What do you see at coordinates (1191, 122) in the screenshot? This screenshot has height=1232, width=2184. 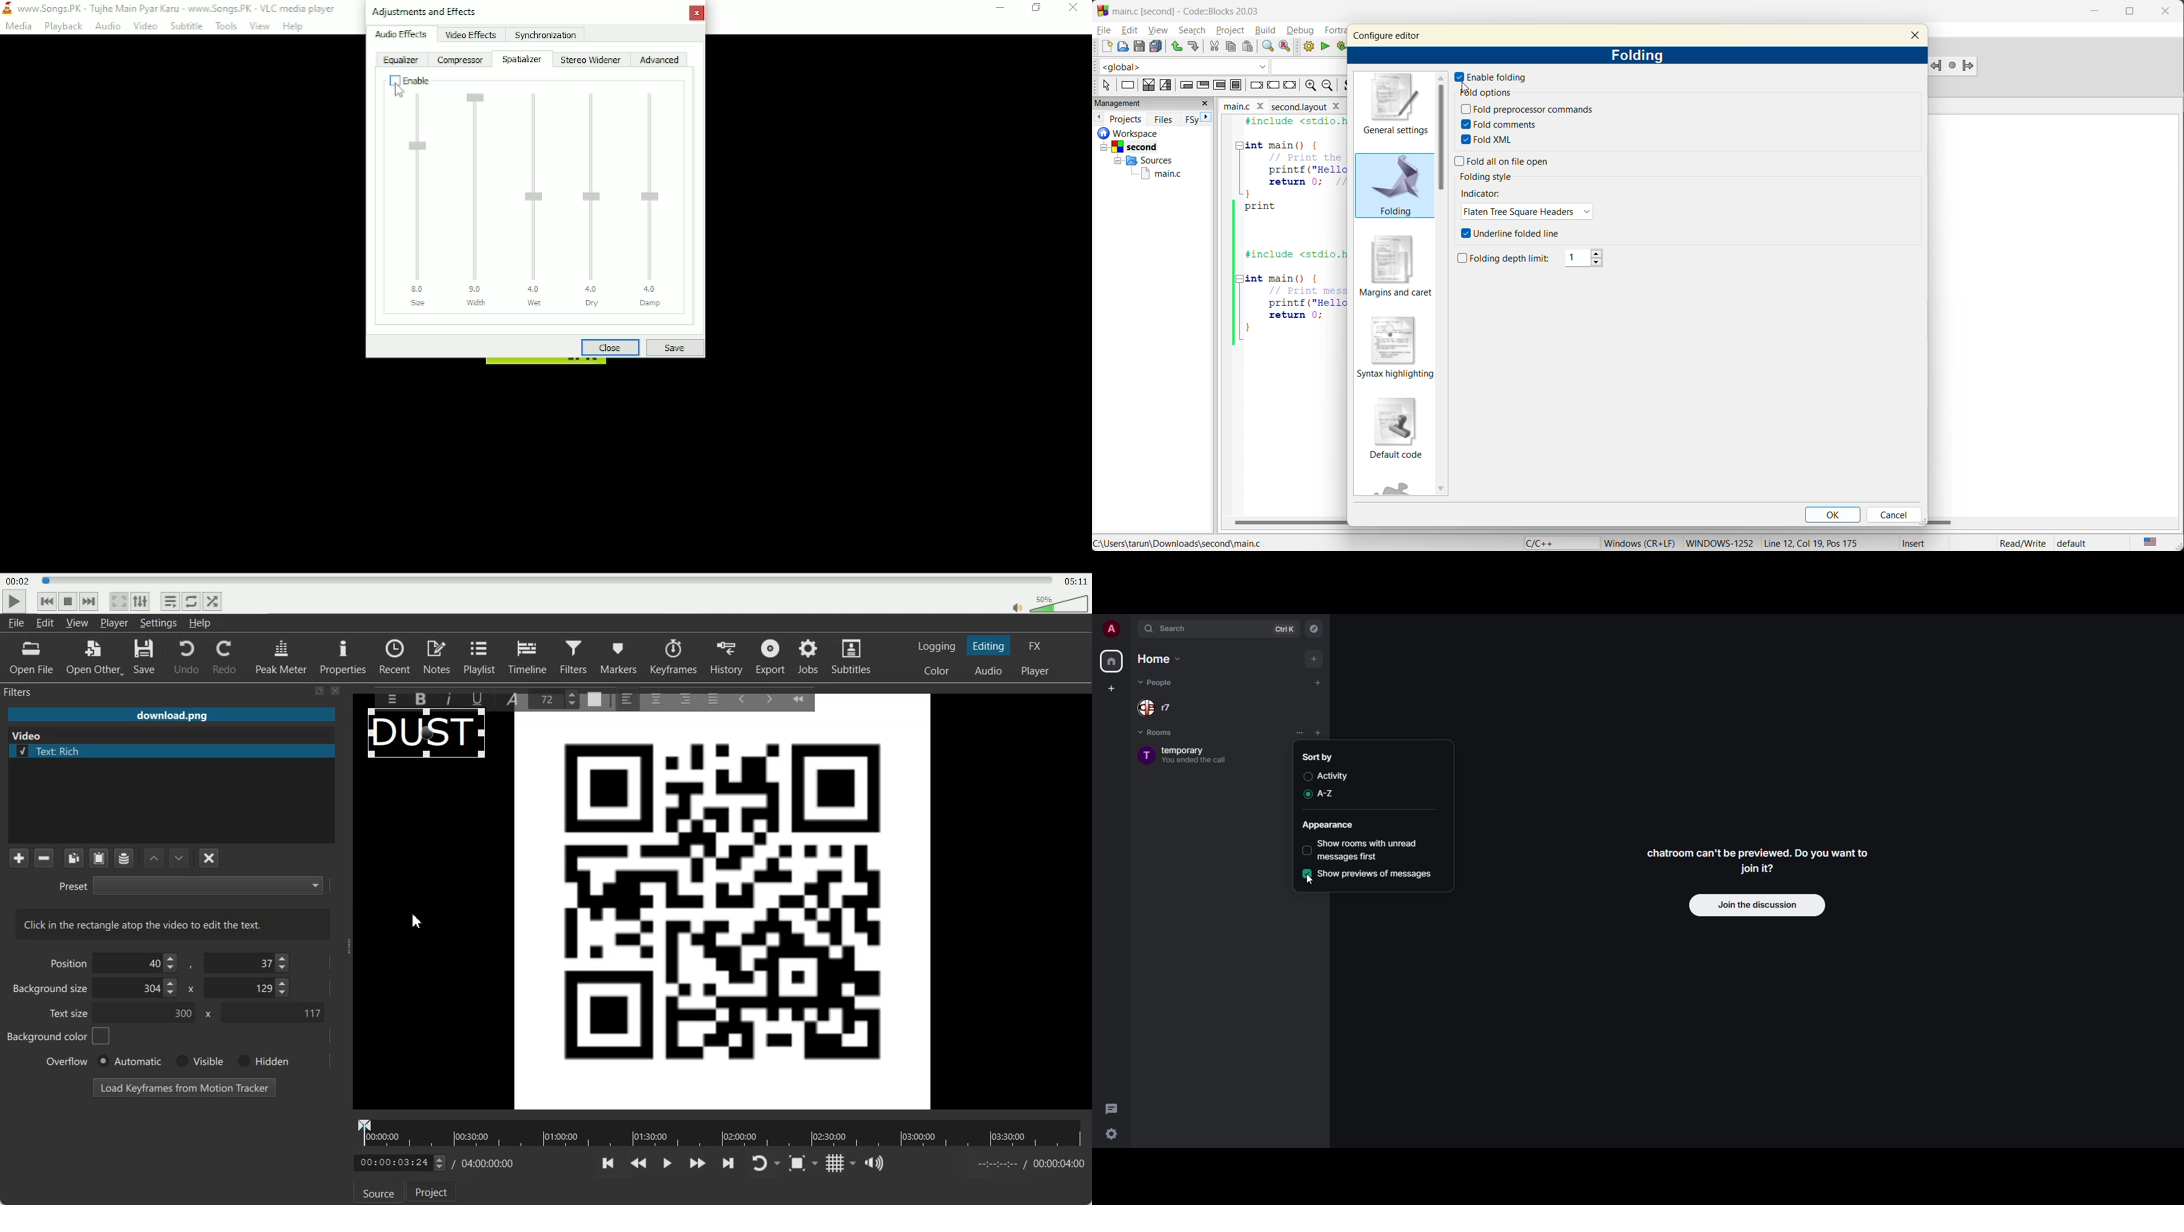 I see `FSy` at bounding box center [1191, 122].